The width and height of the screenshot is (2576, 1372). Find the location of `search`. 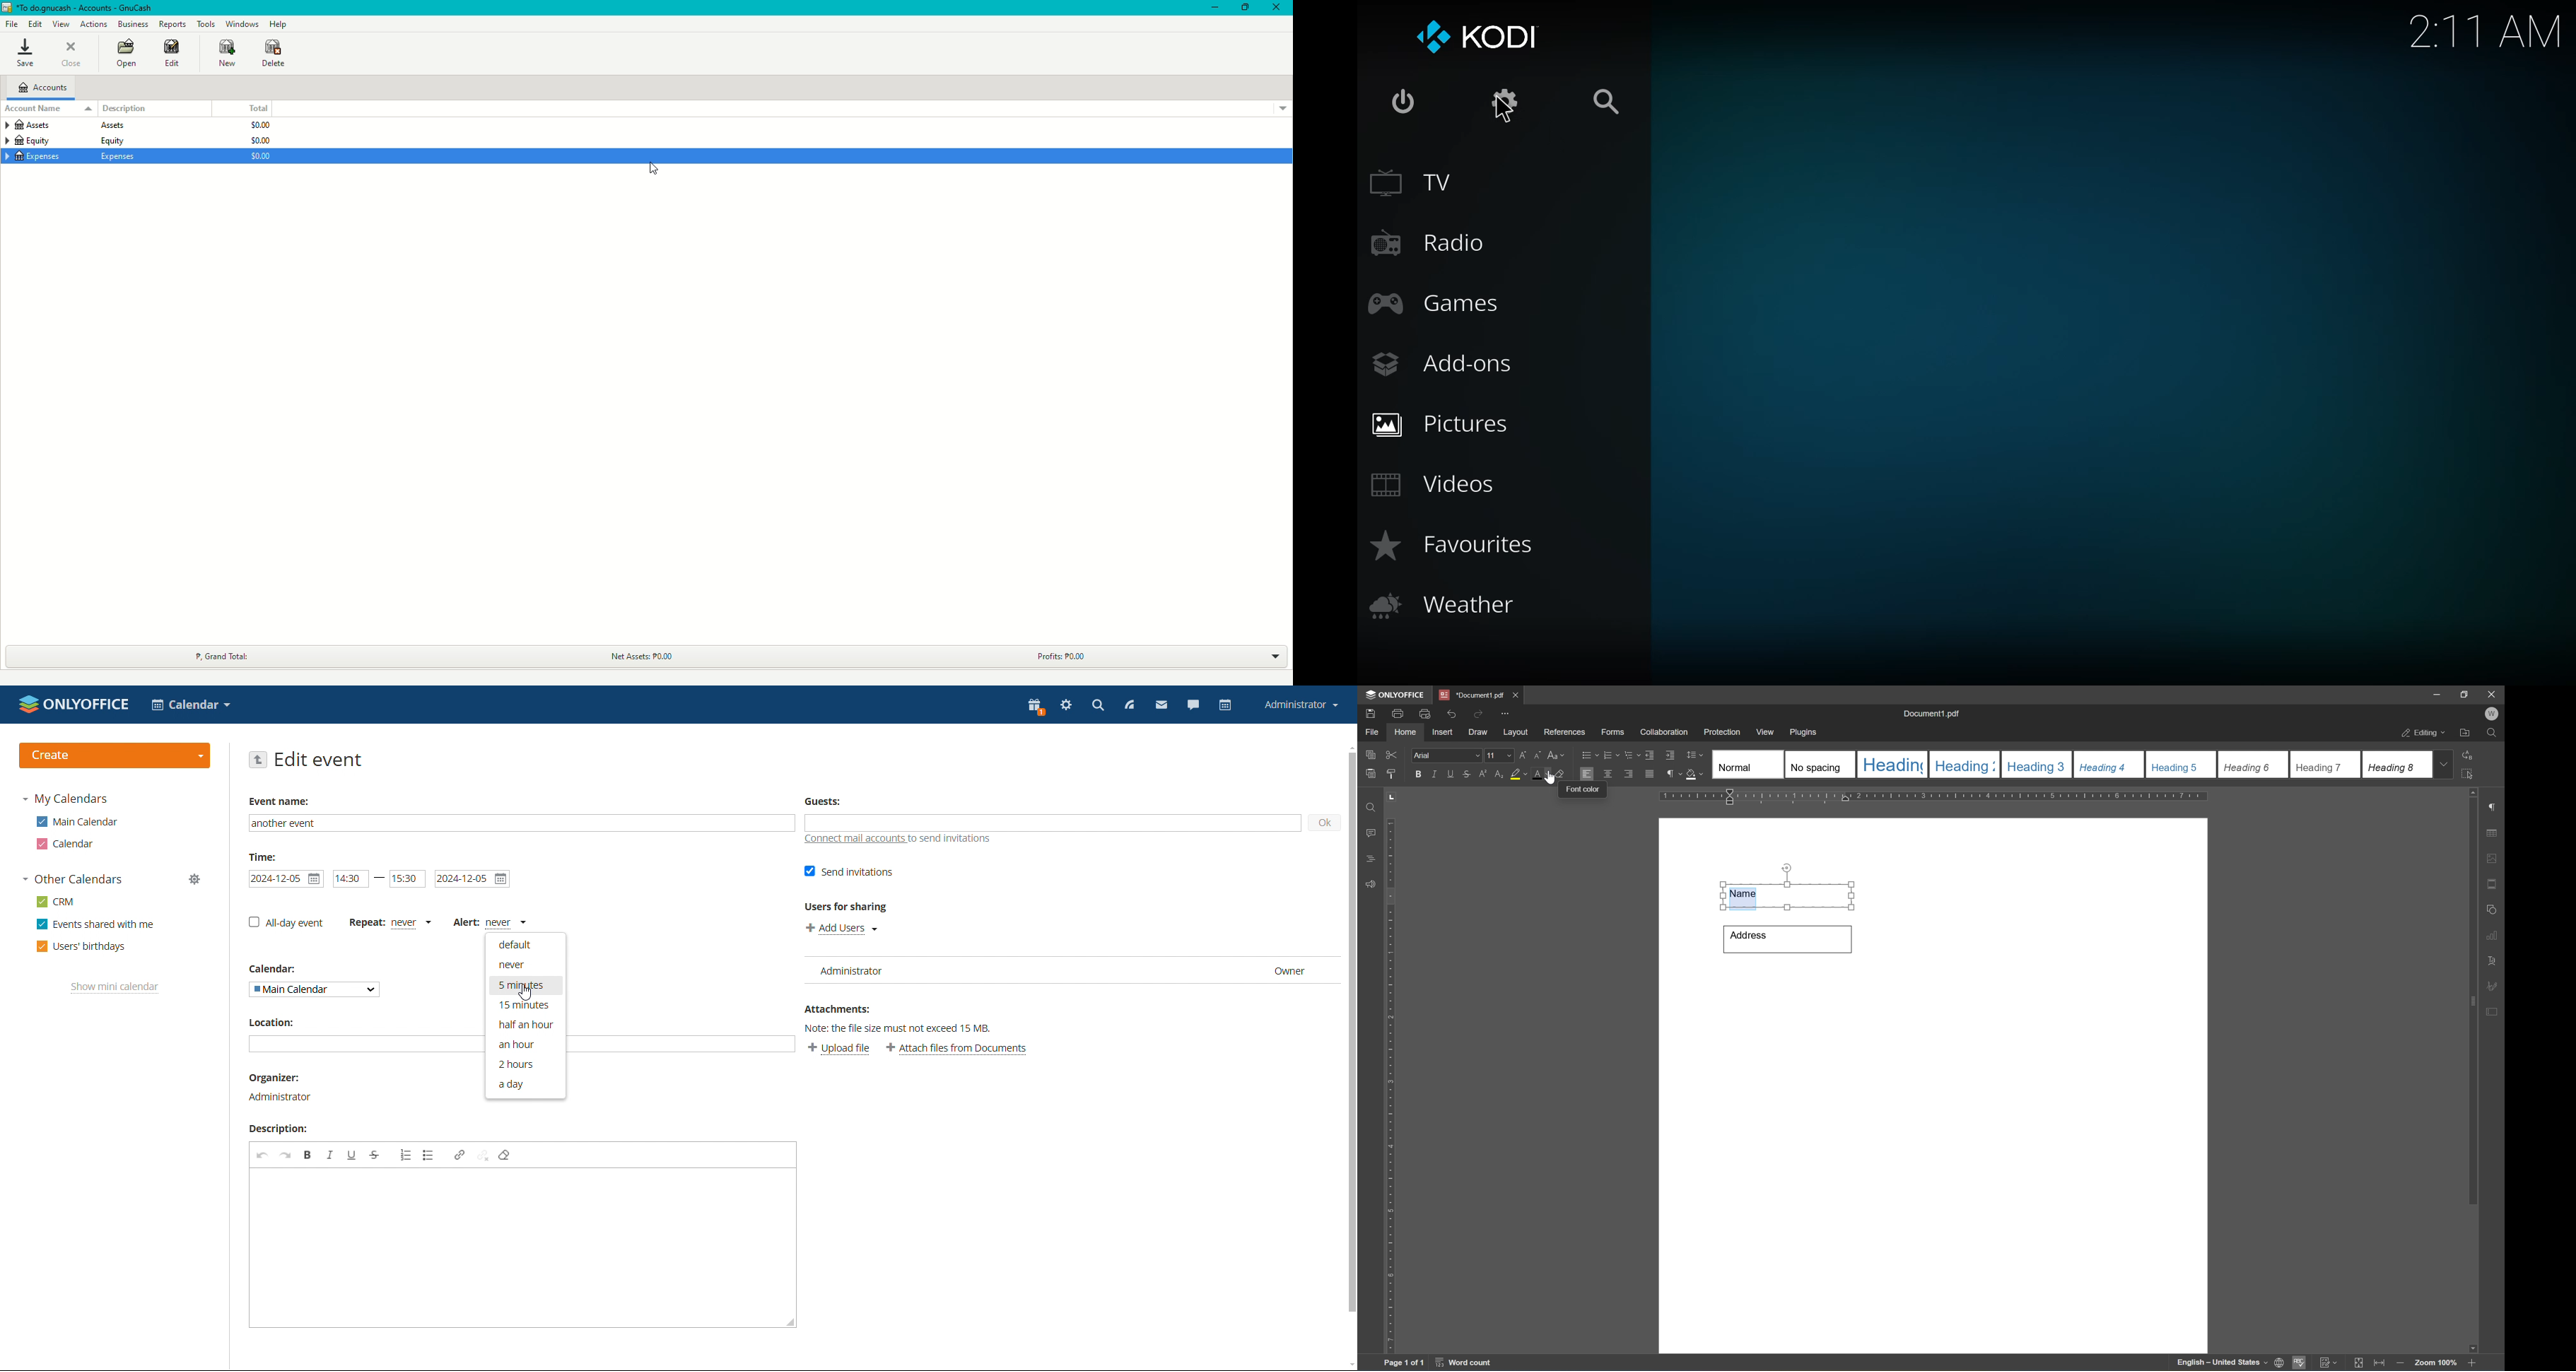

search is located at coordinates (1097, 705).